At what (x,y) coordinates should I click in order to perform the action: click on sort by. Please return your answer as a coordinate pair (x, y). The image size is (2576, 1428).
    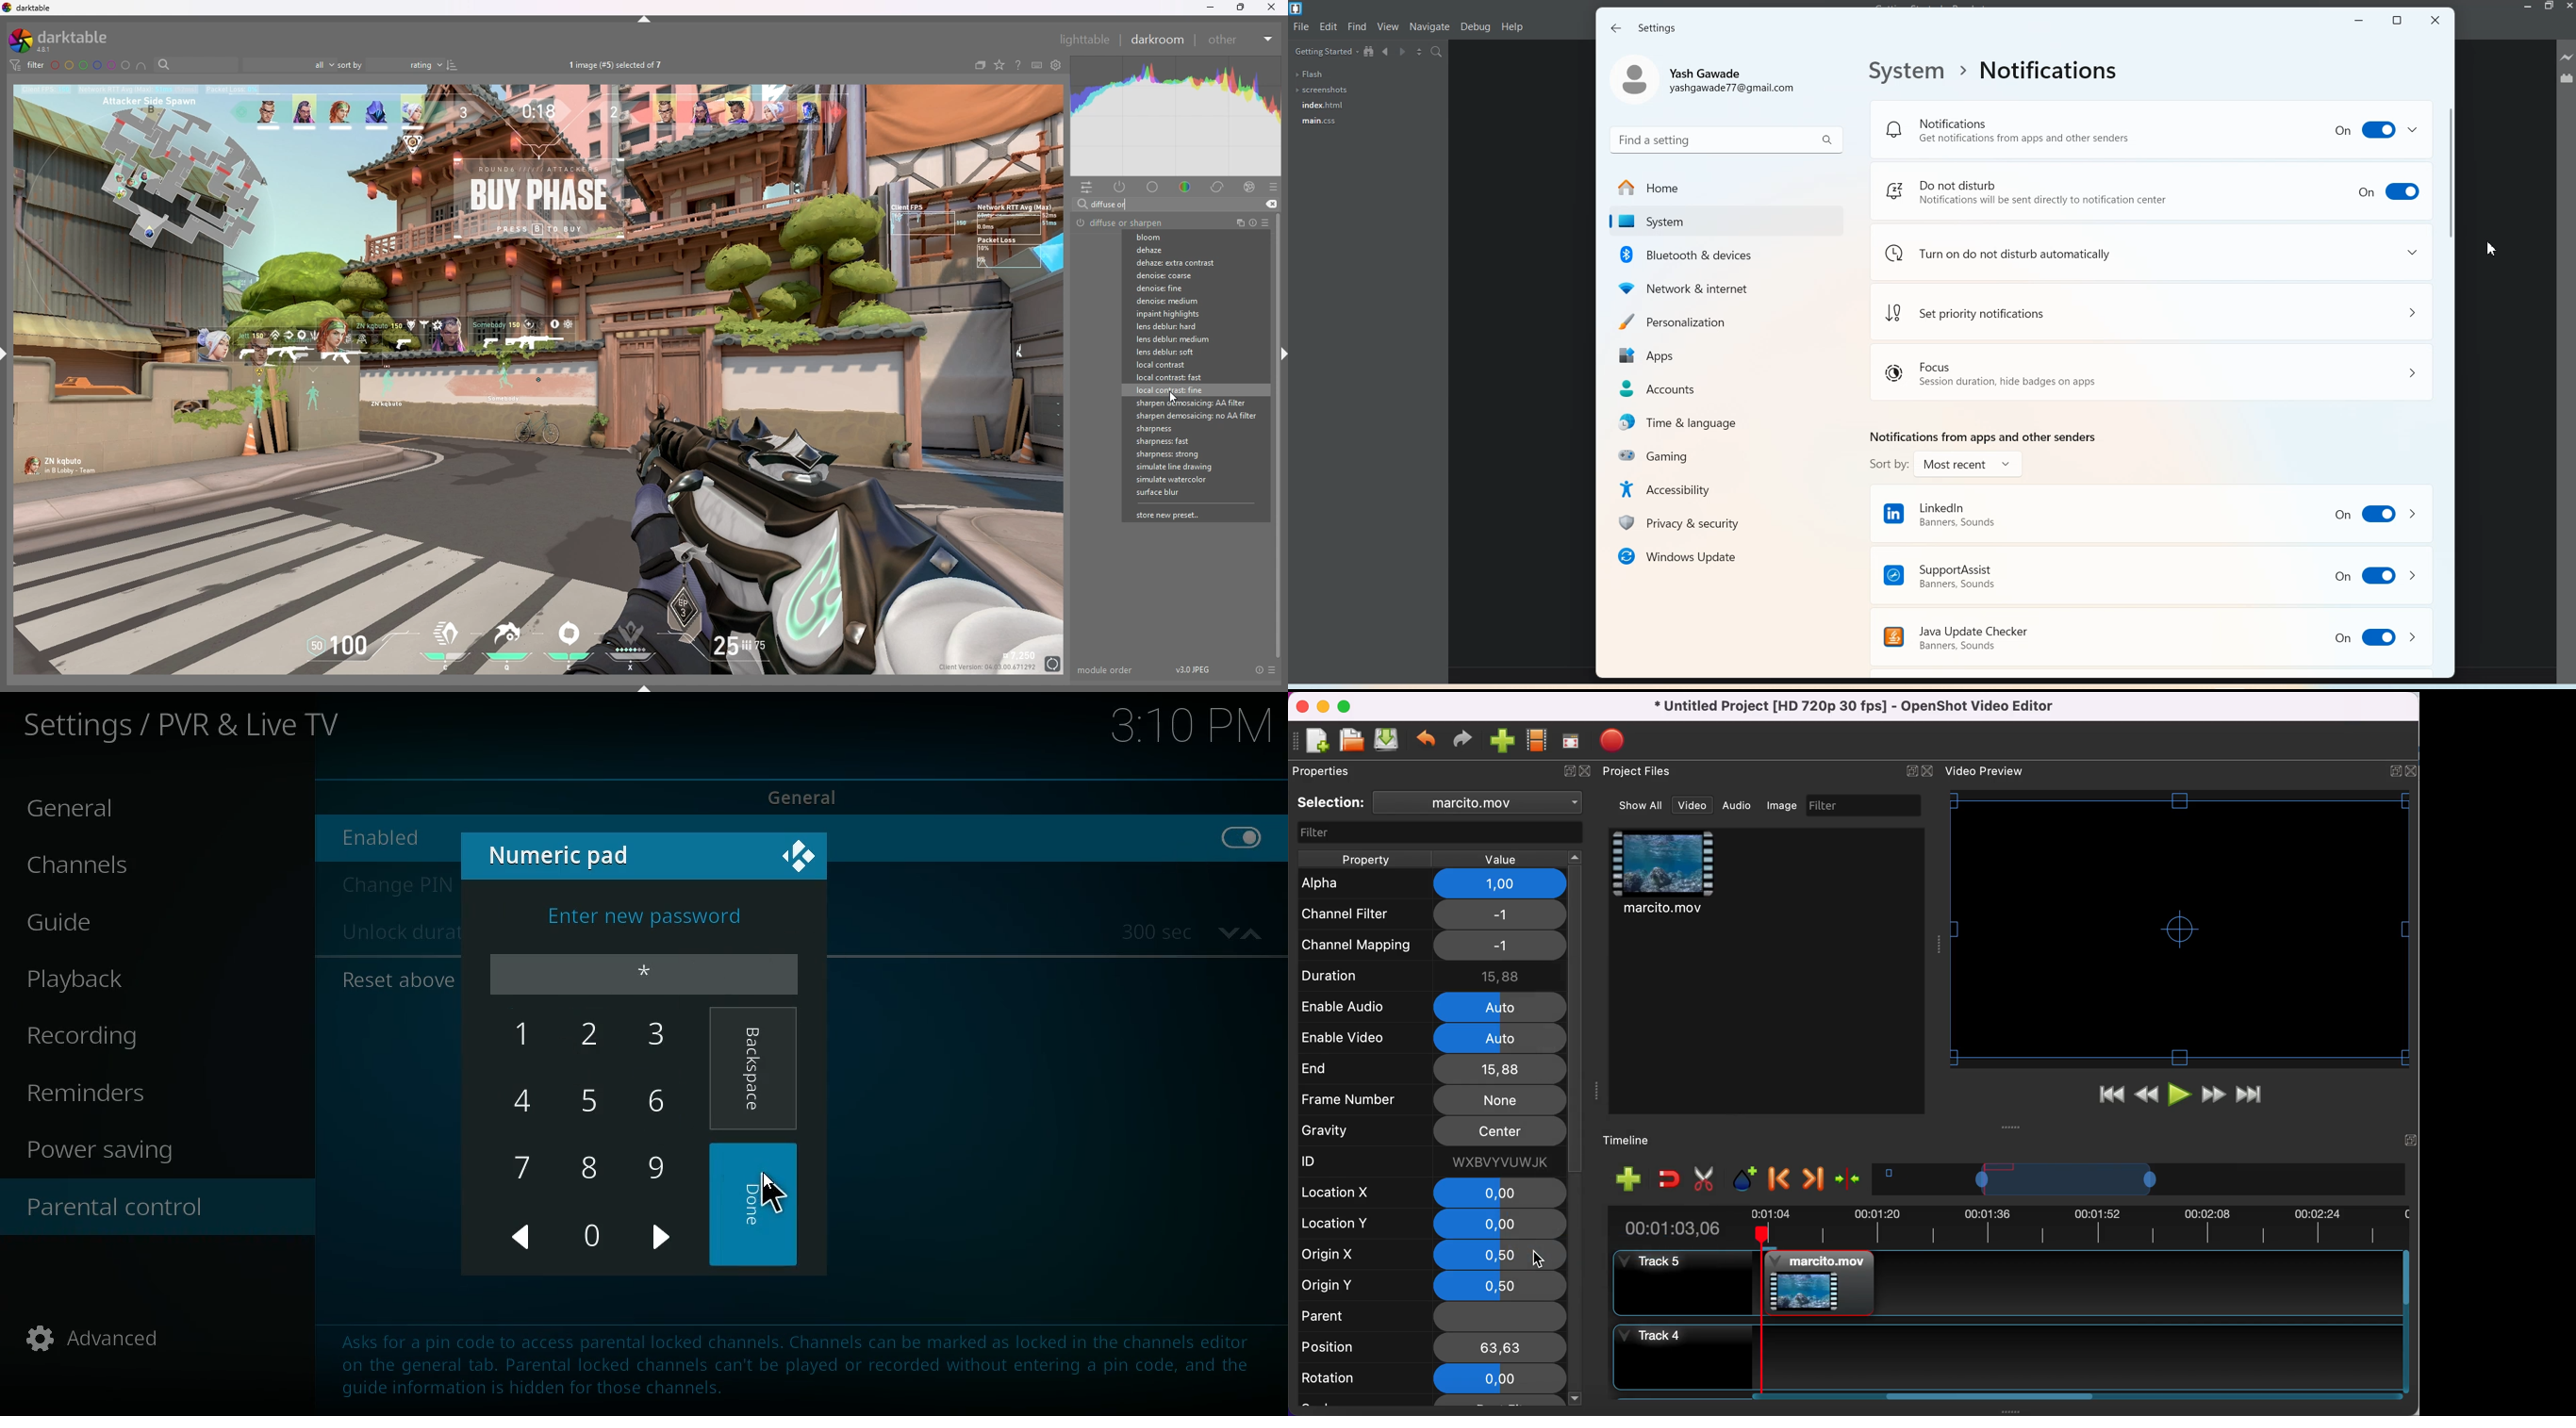
    Looking at the image, I should click on (390, 64).